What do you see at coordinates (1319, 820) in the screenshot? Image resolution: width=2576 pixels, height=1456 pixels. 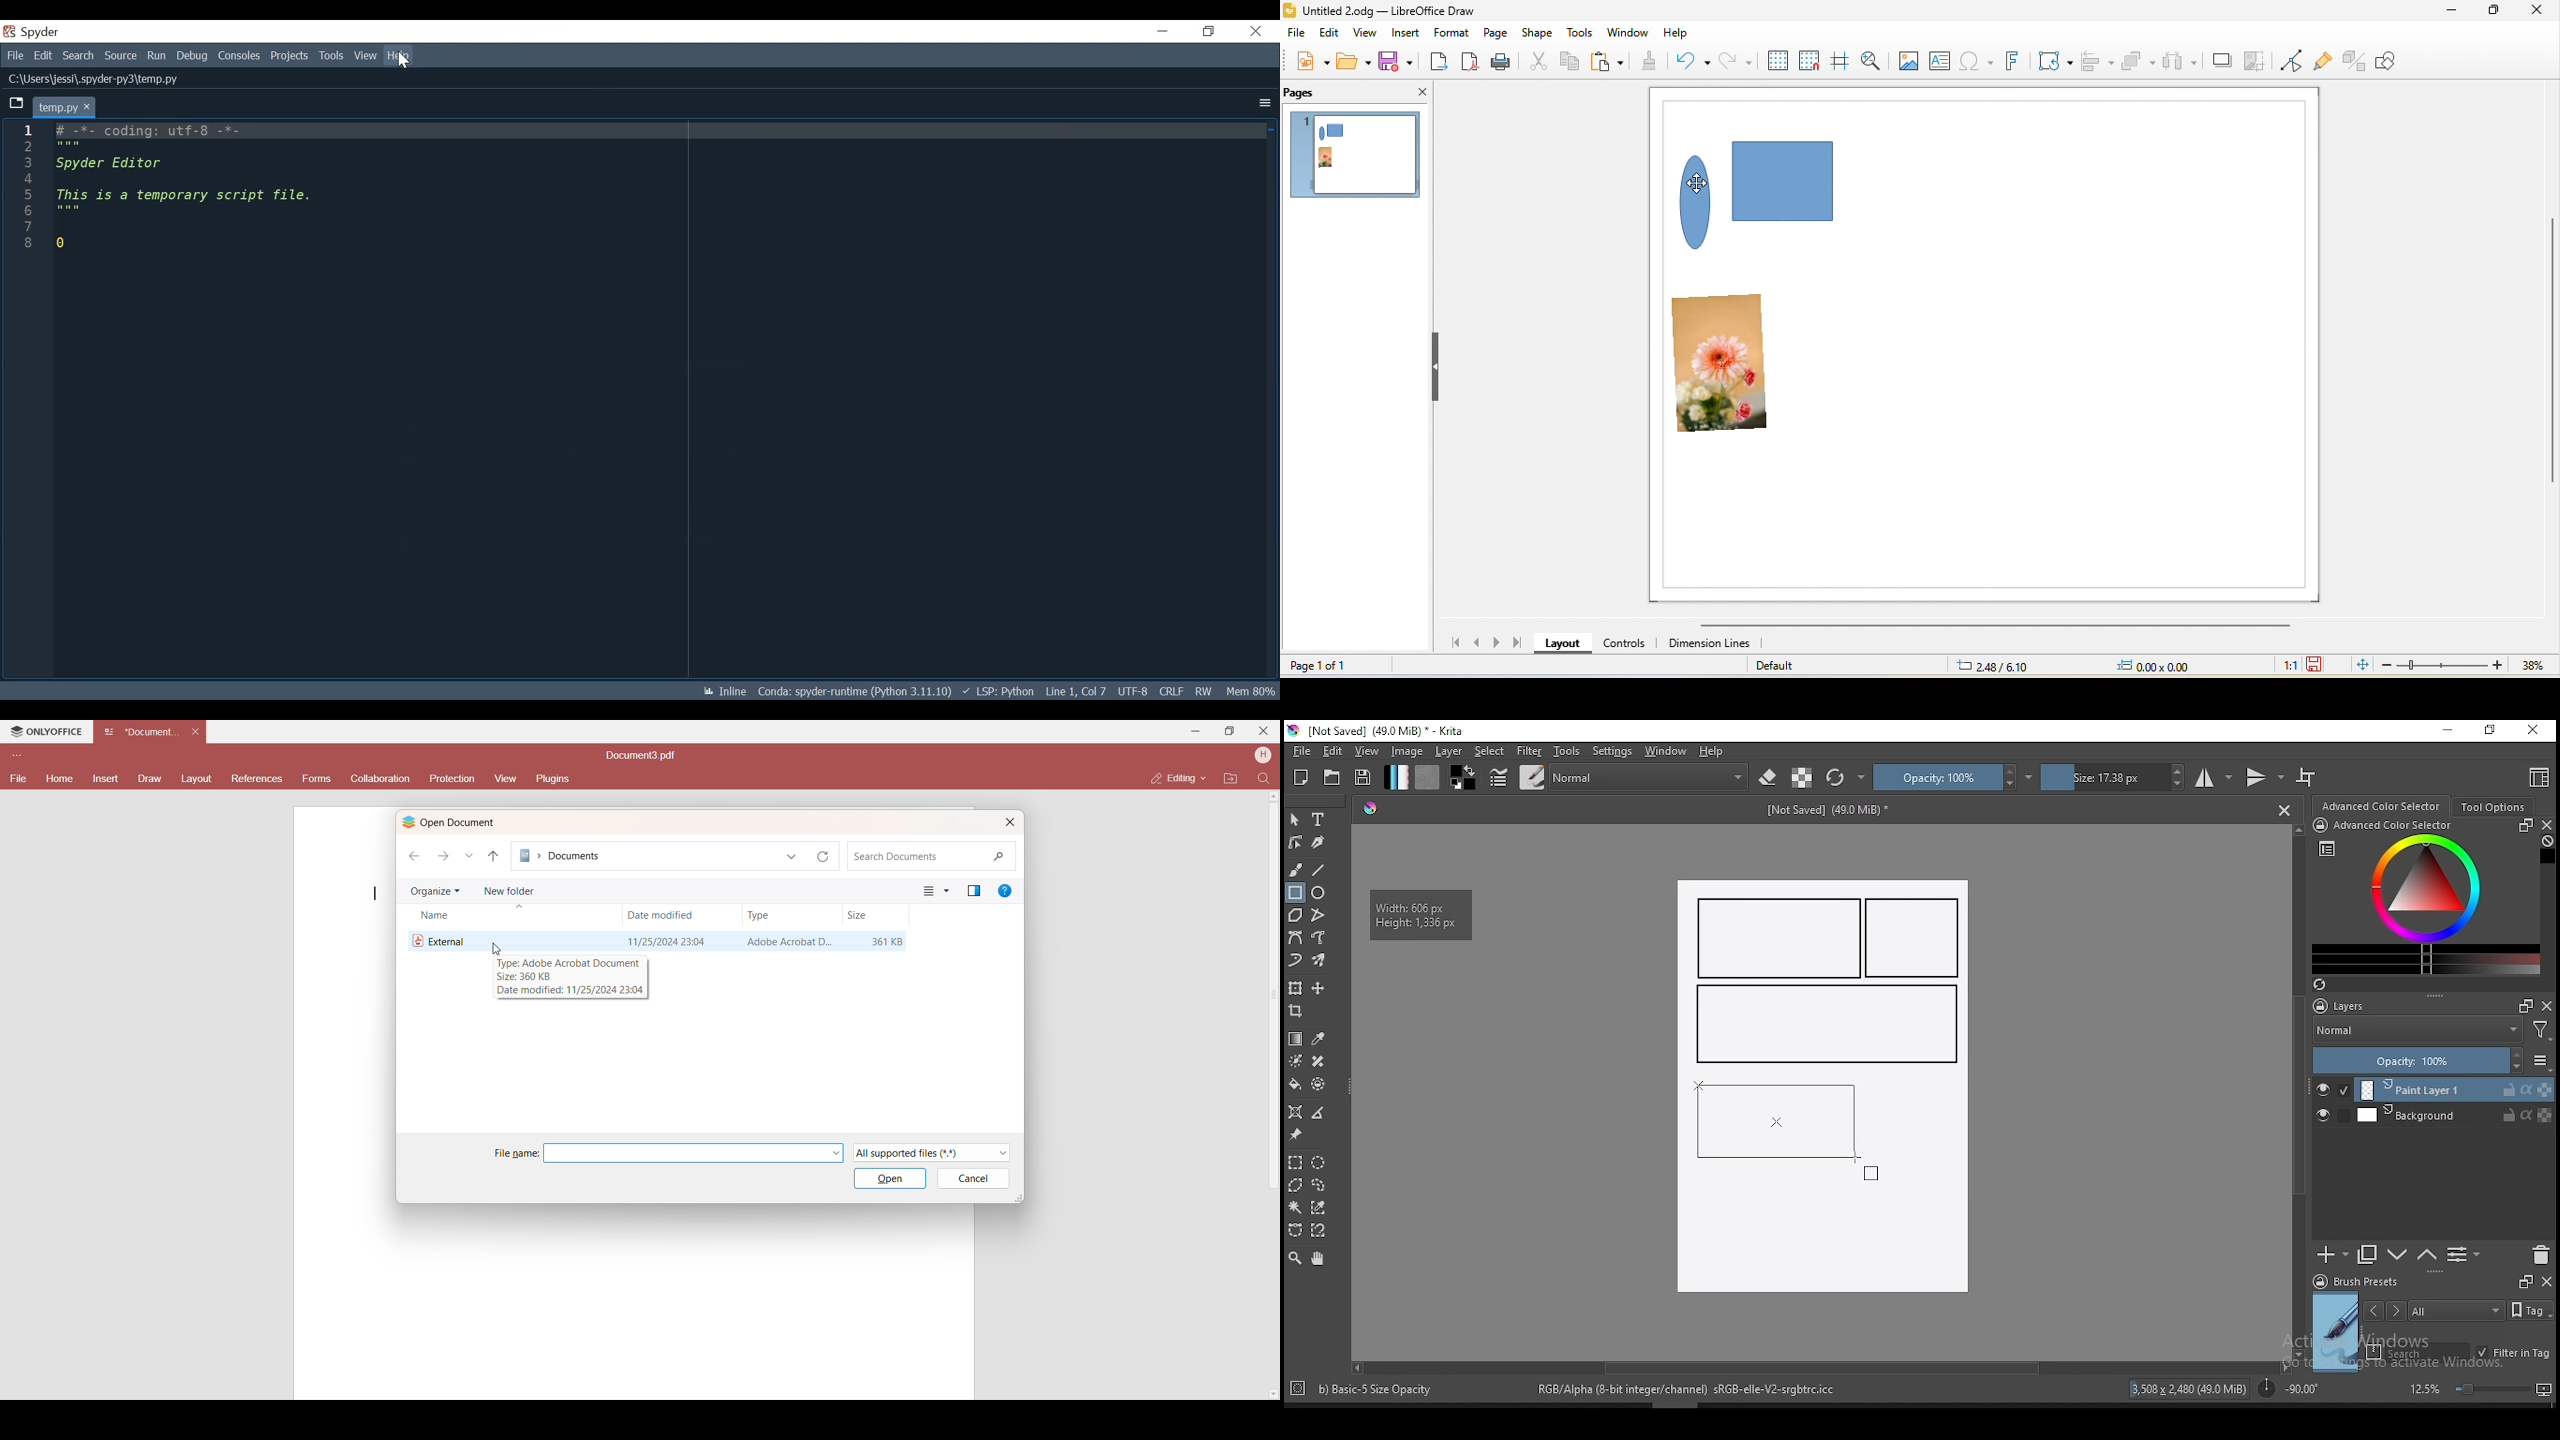 I see `text tool` at bounding box center [1319, 820].